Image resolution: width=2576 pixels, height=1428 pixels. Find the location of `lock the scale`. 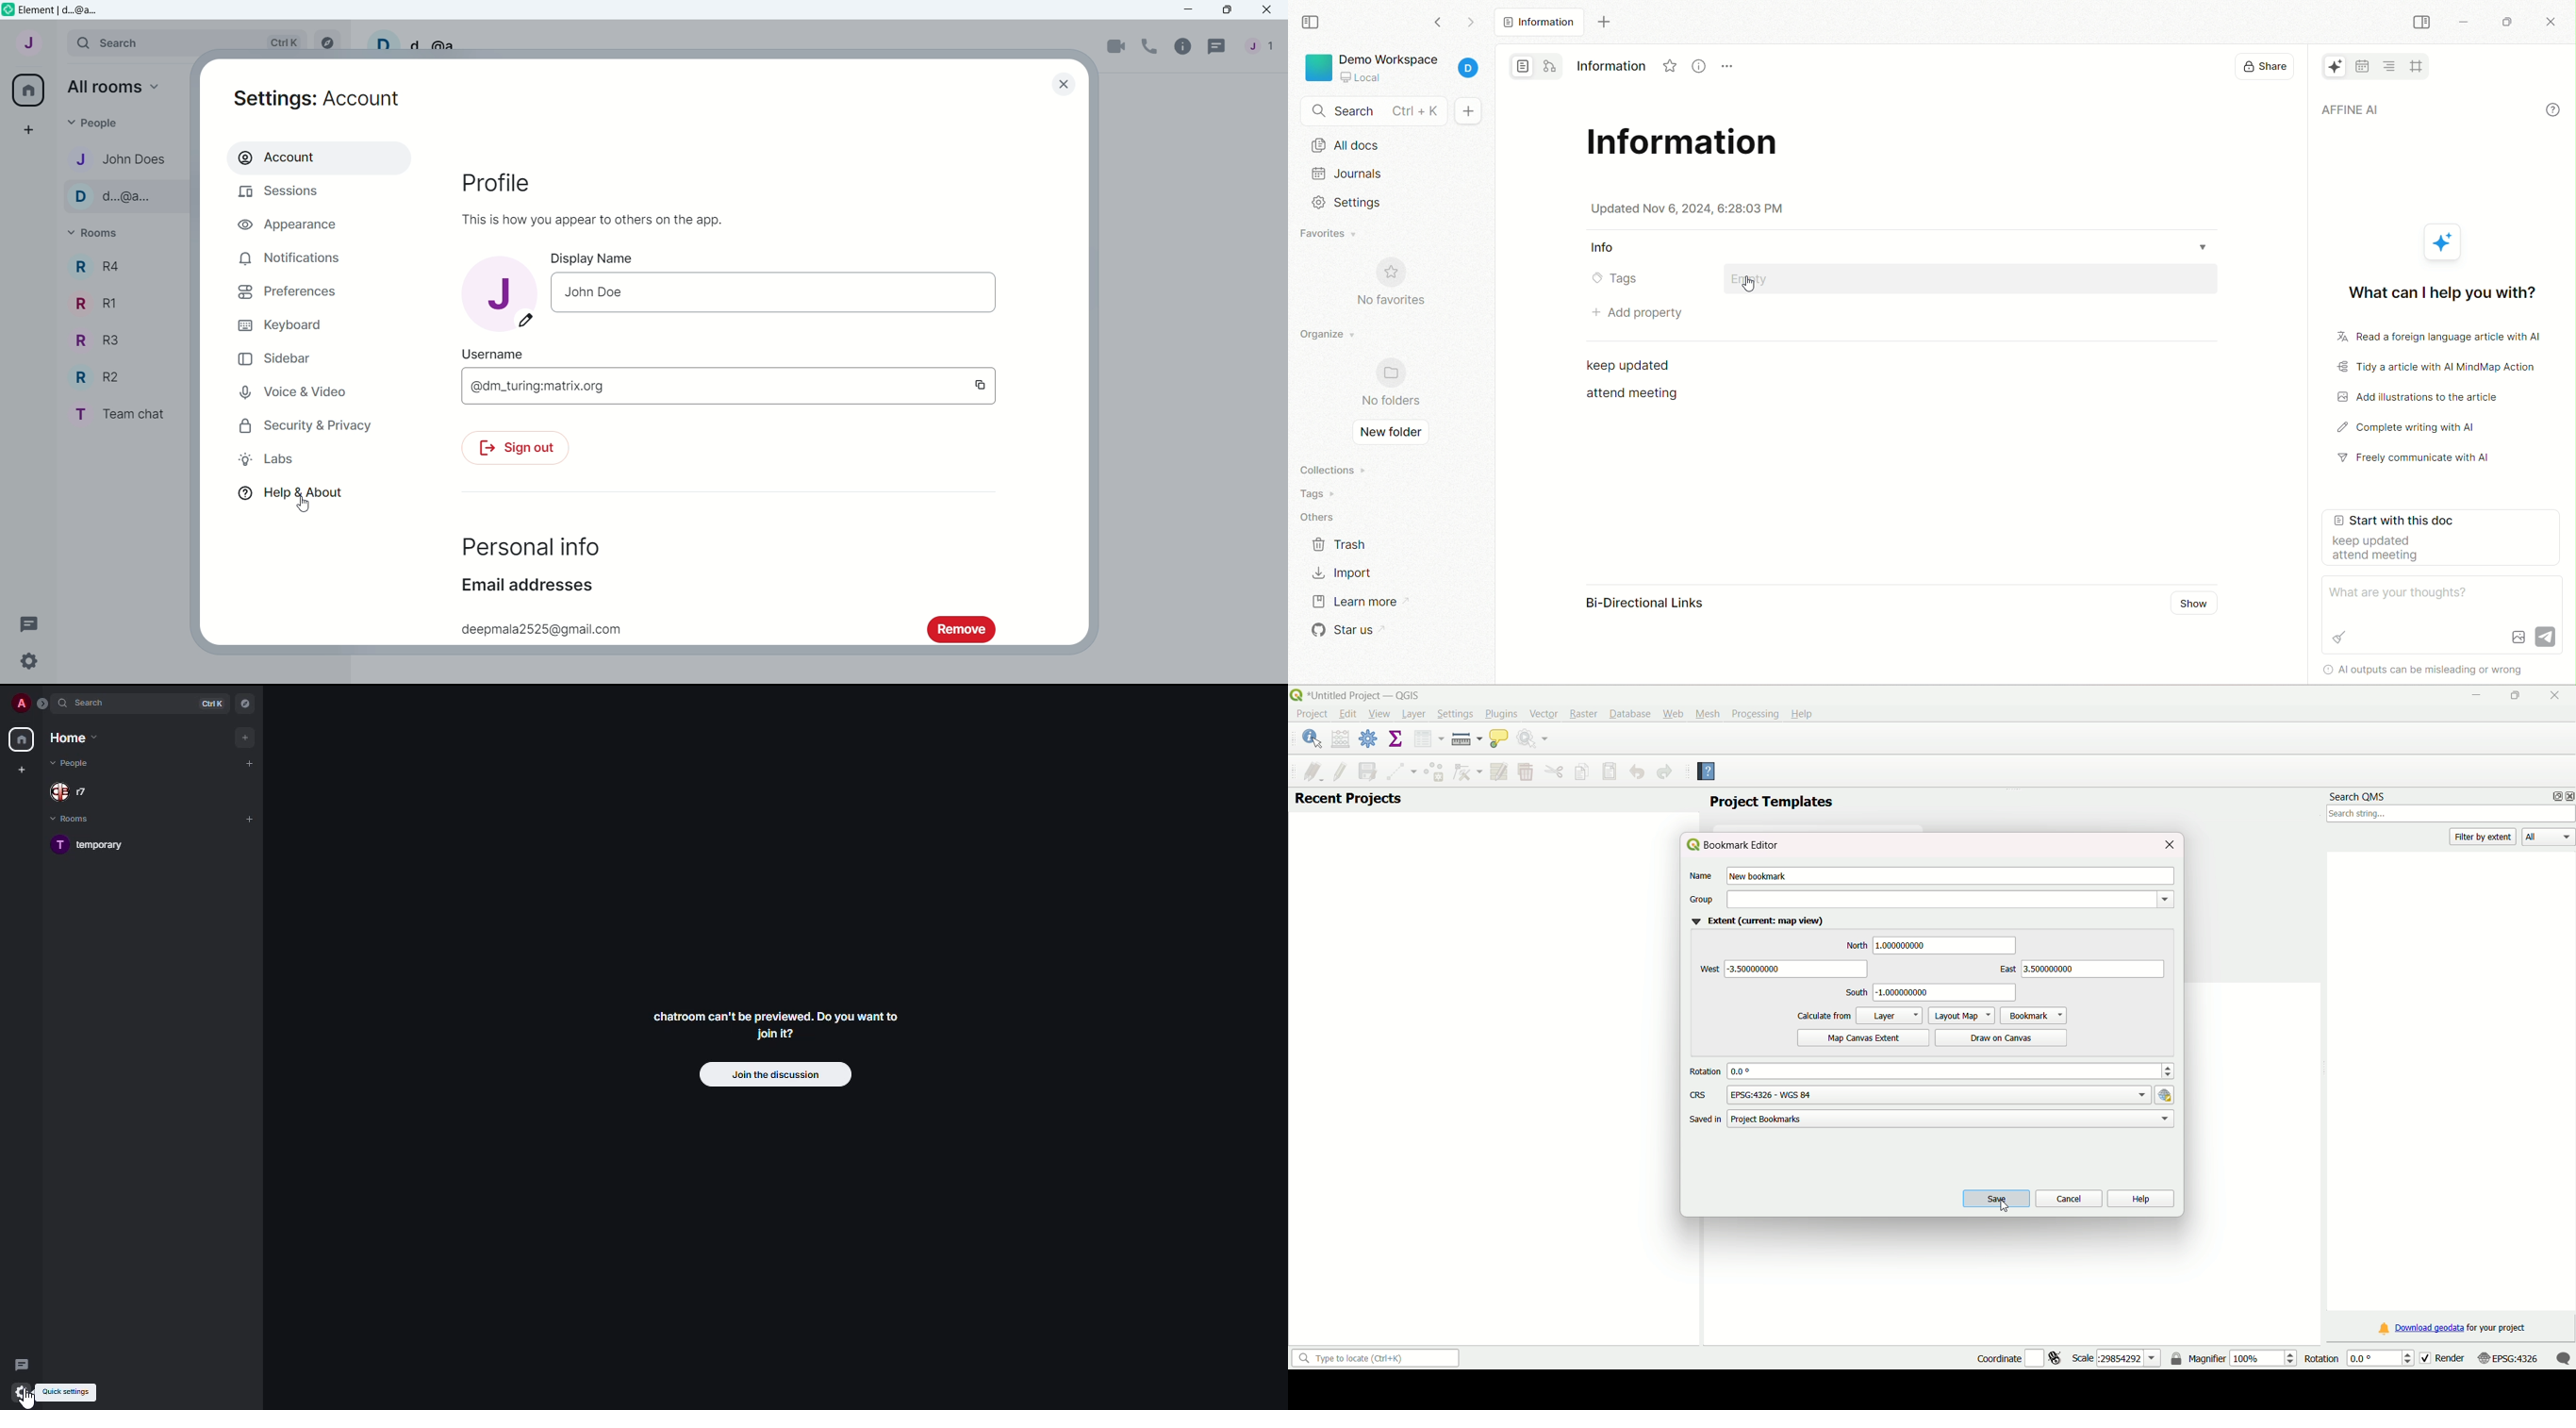

lock the scale is located at coordinates (2177, 1360).